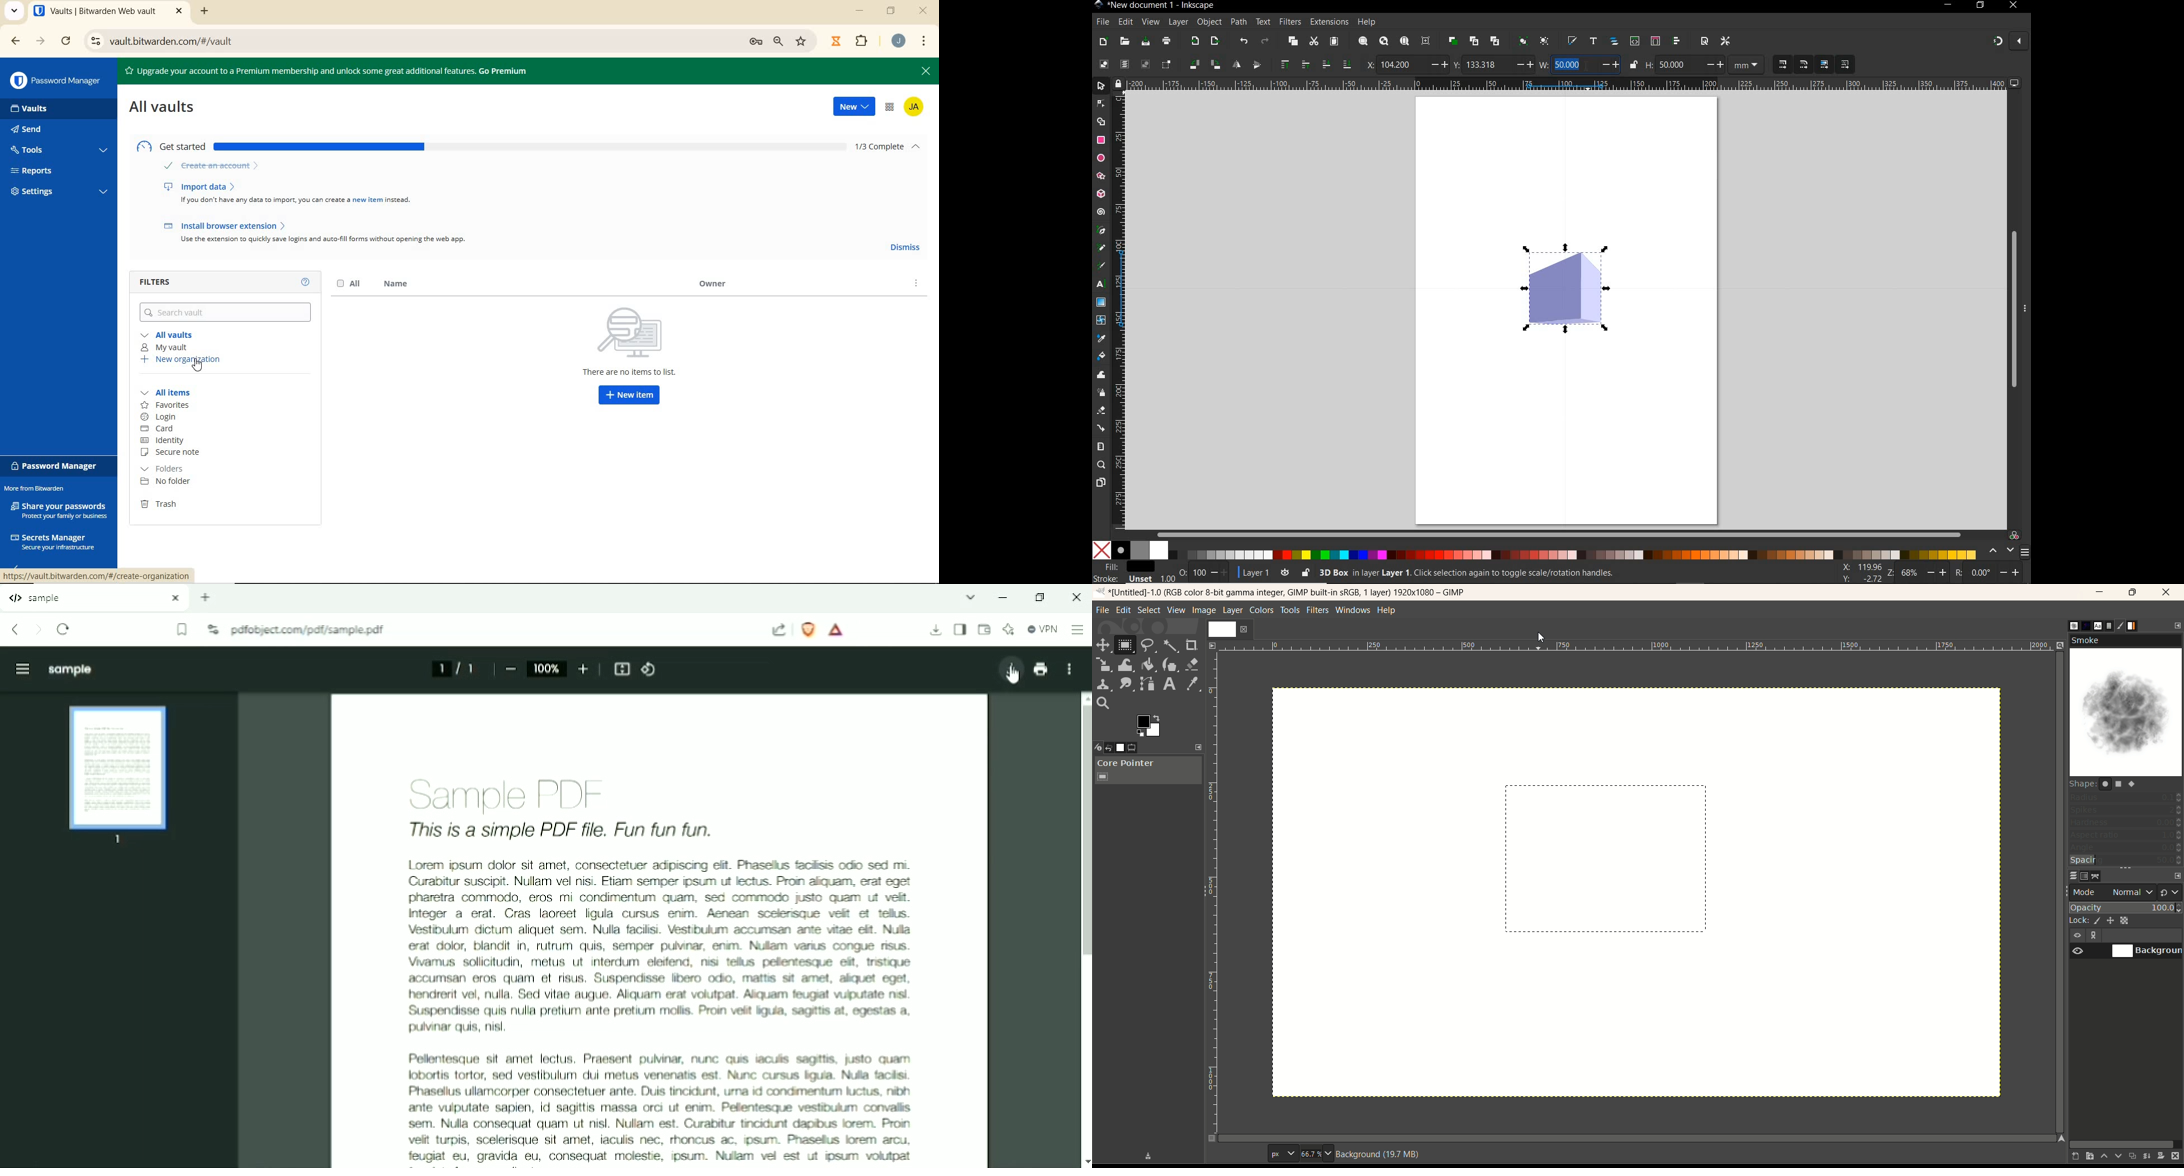 This screenshot has height=1176, width=2184. I want to click on layer, so click(2073, 876).